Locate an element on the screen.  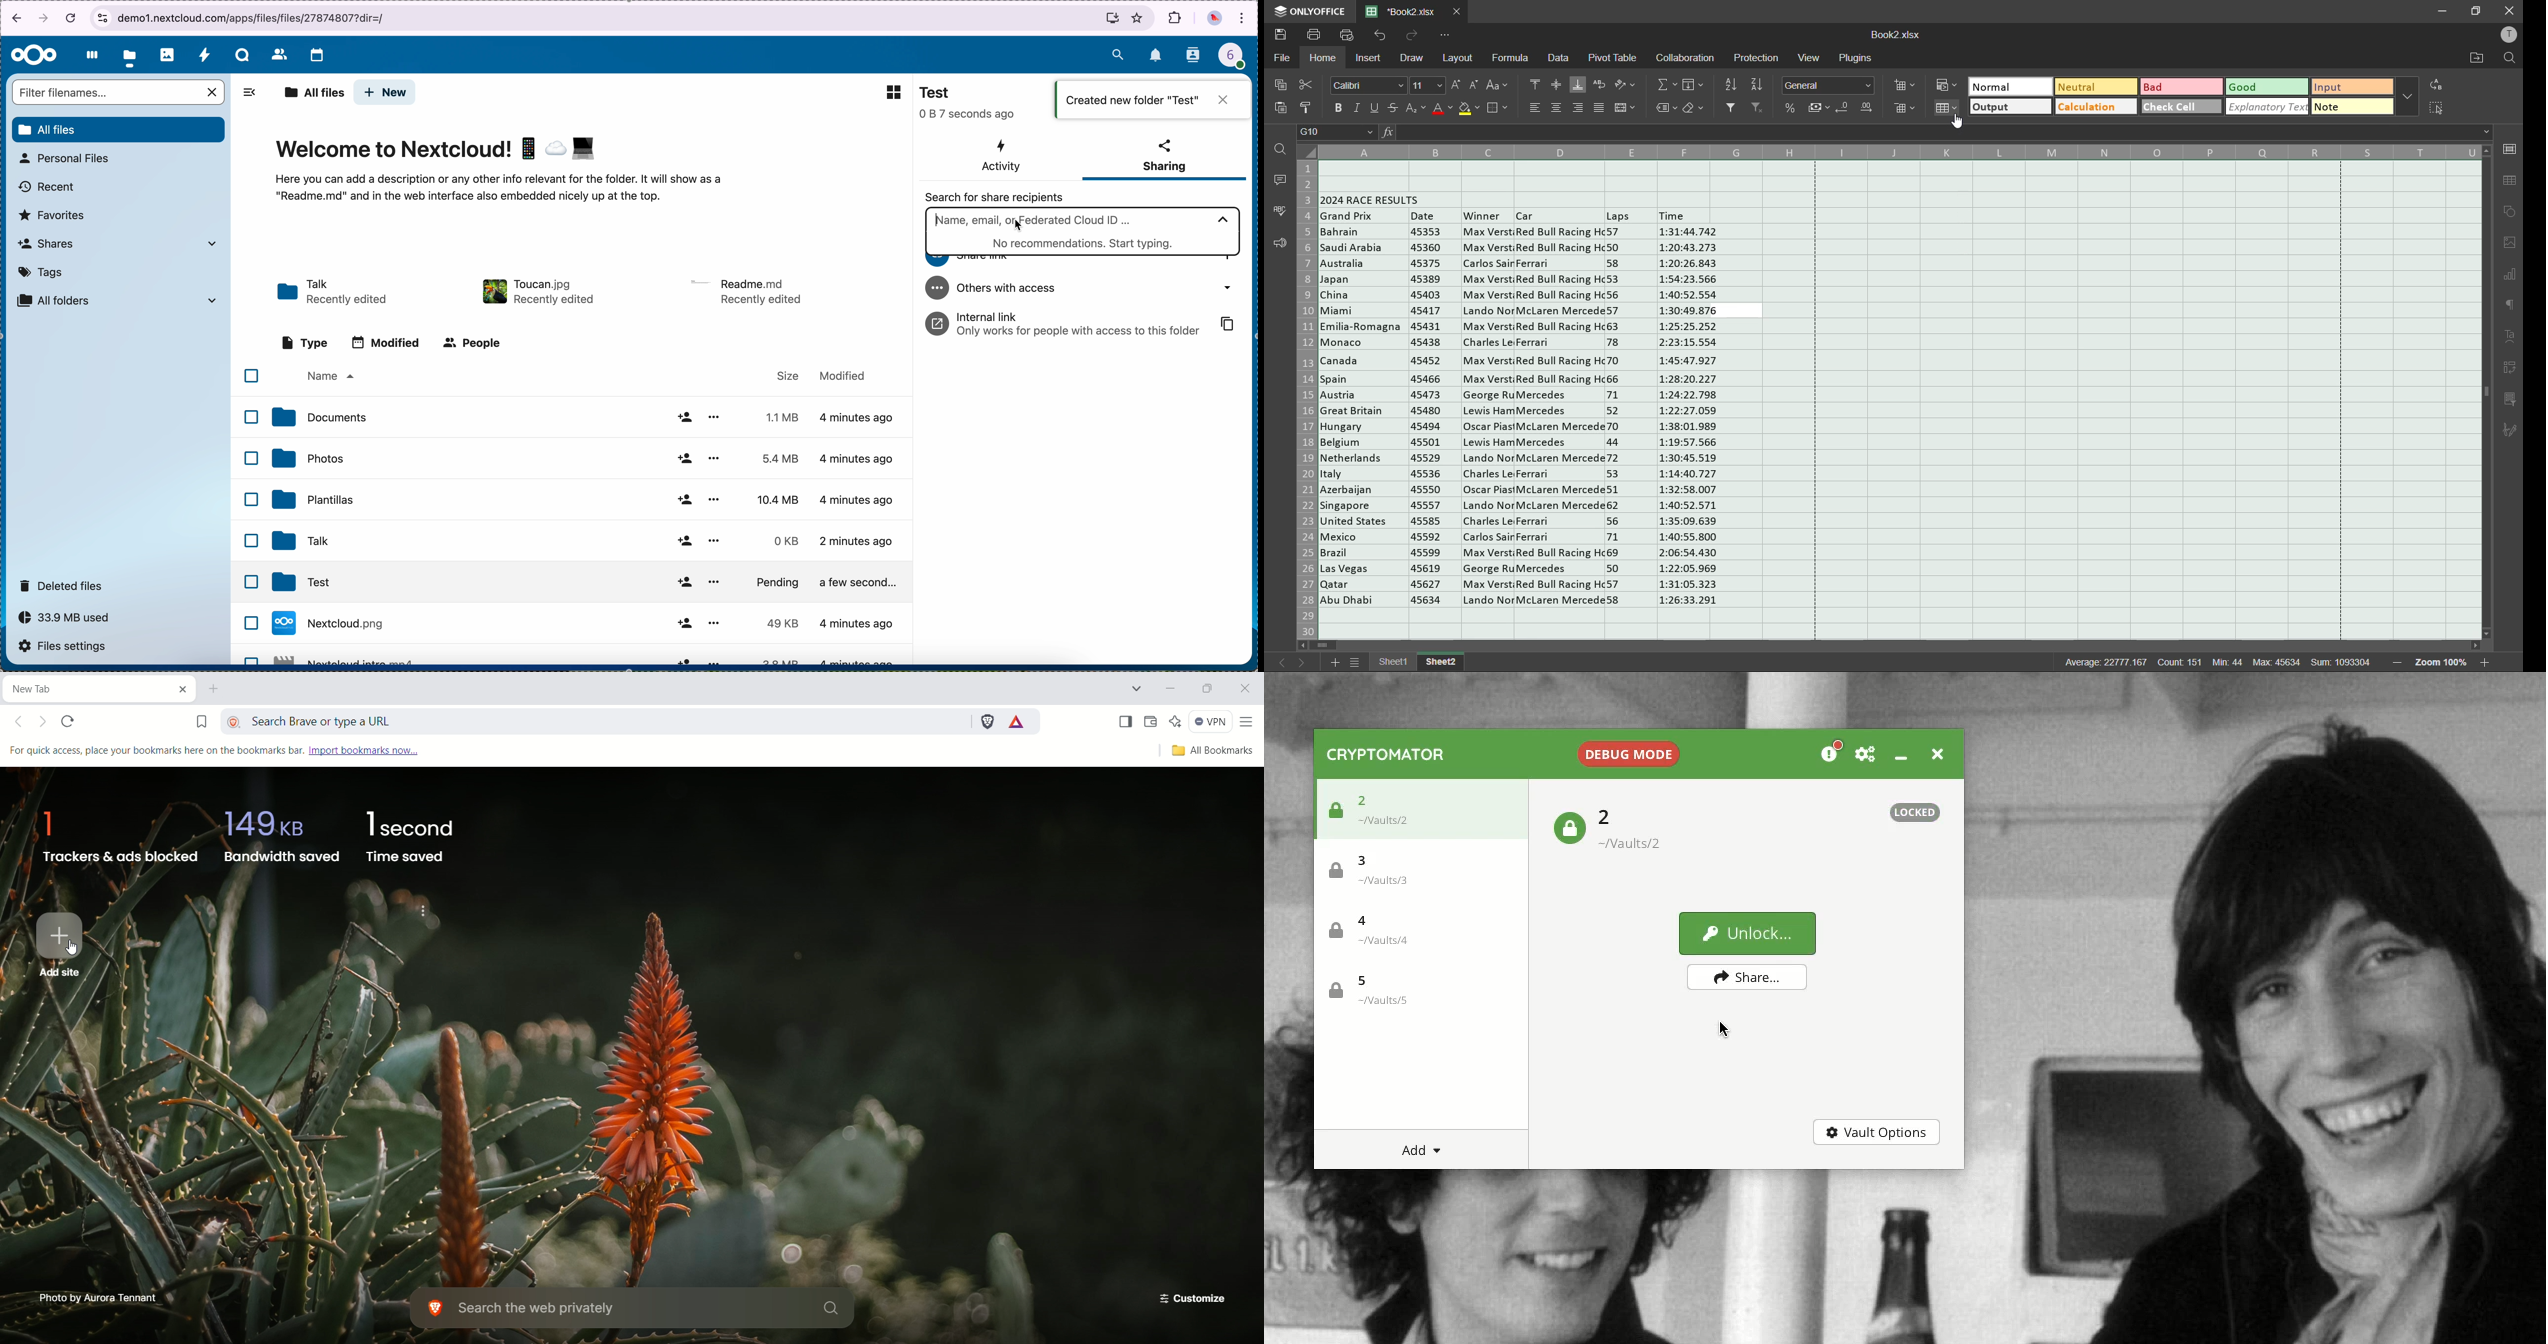
extensions is located at coordinates (1176, 18).